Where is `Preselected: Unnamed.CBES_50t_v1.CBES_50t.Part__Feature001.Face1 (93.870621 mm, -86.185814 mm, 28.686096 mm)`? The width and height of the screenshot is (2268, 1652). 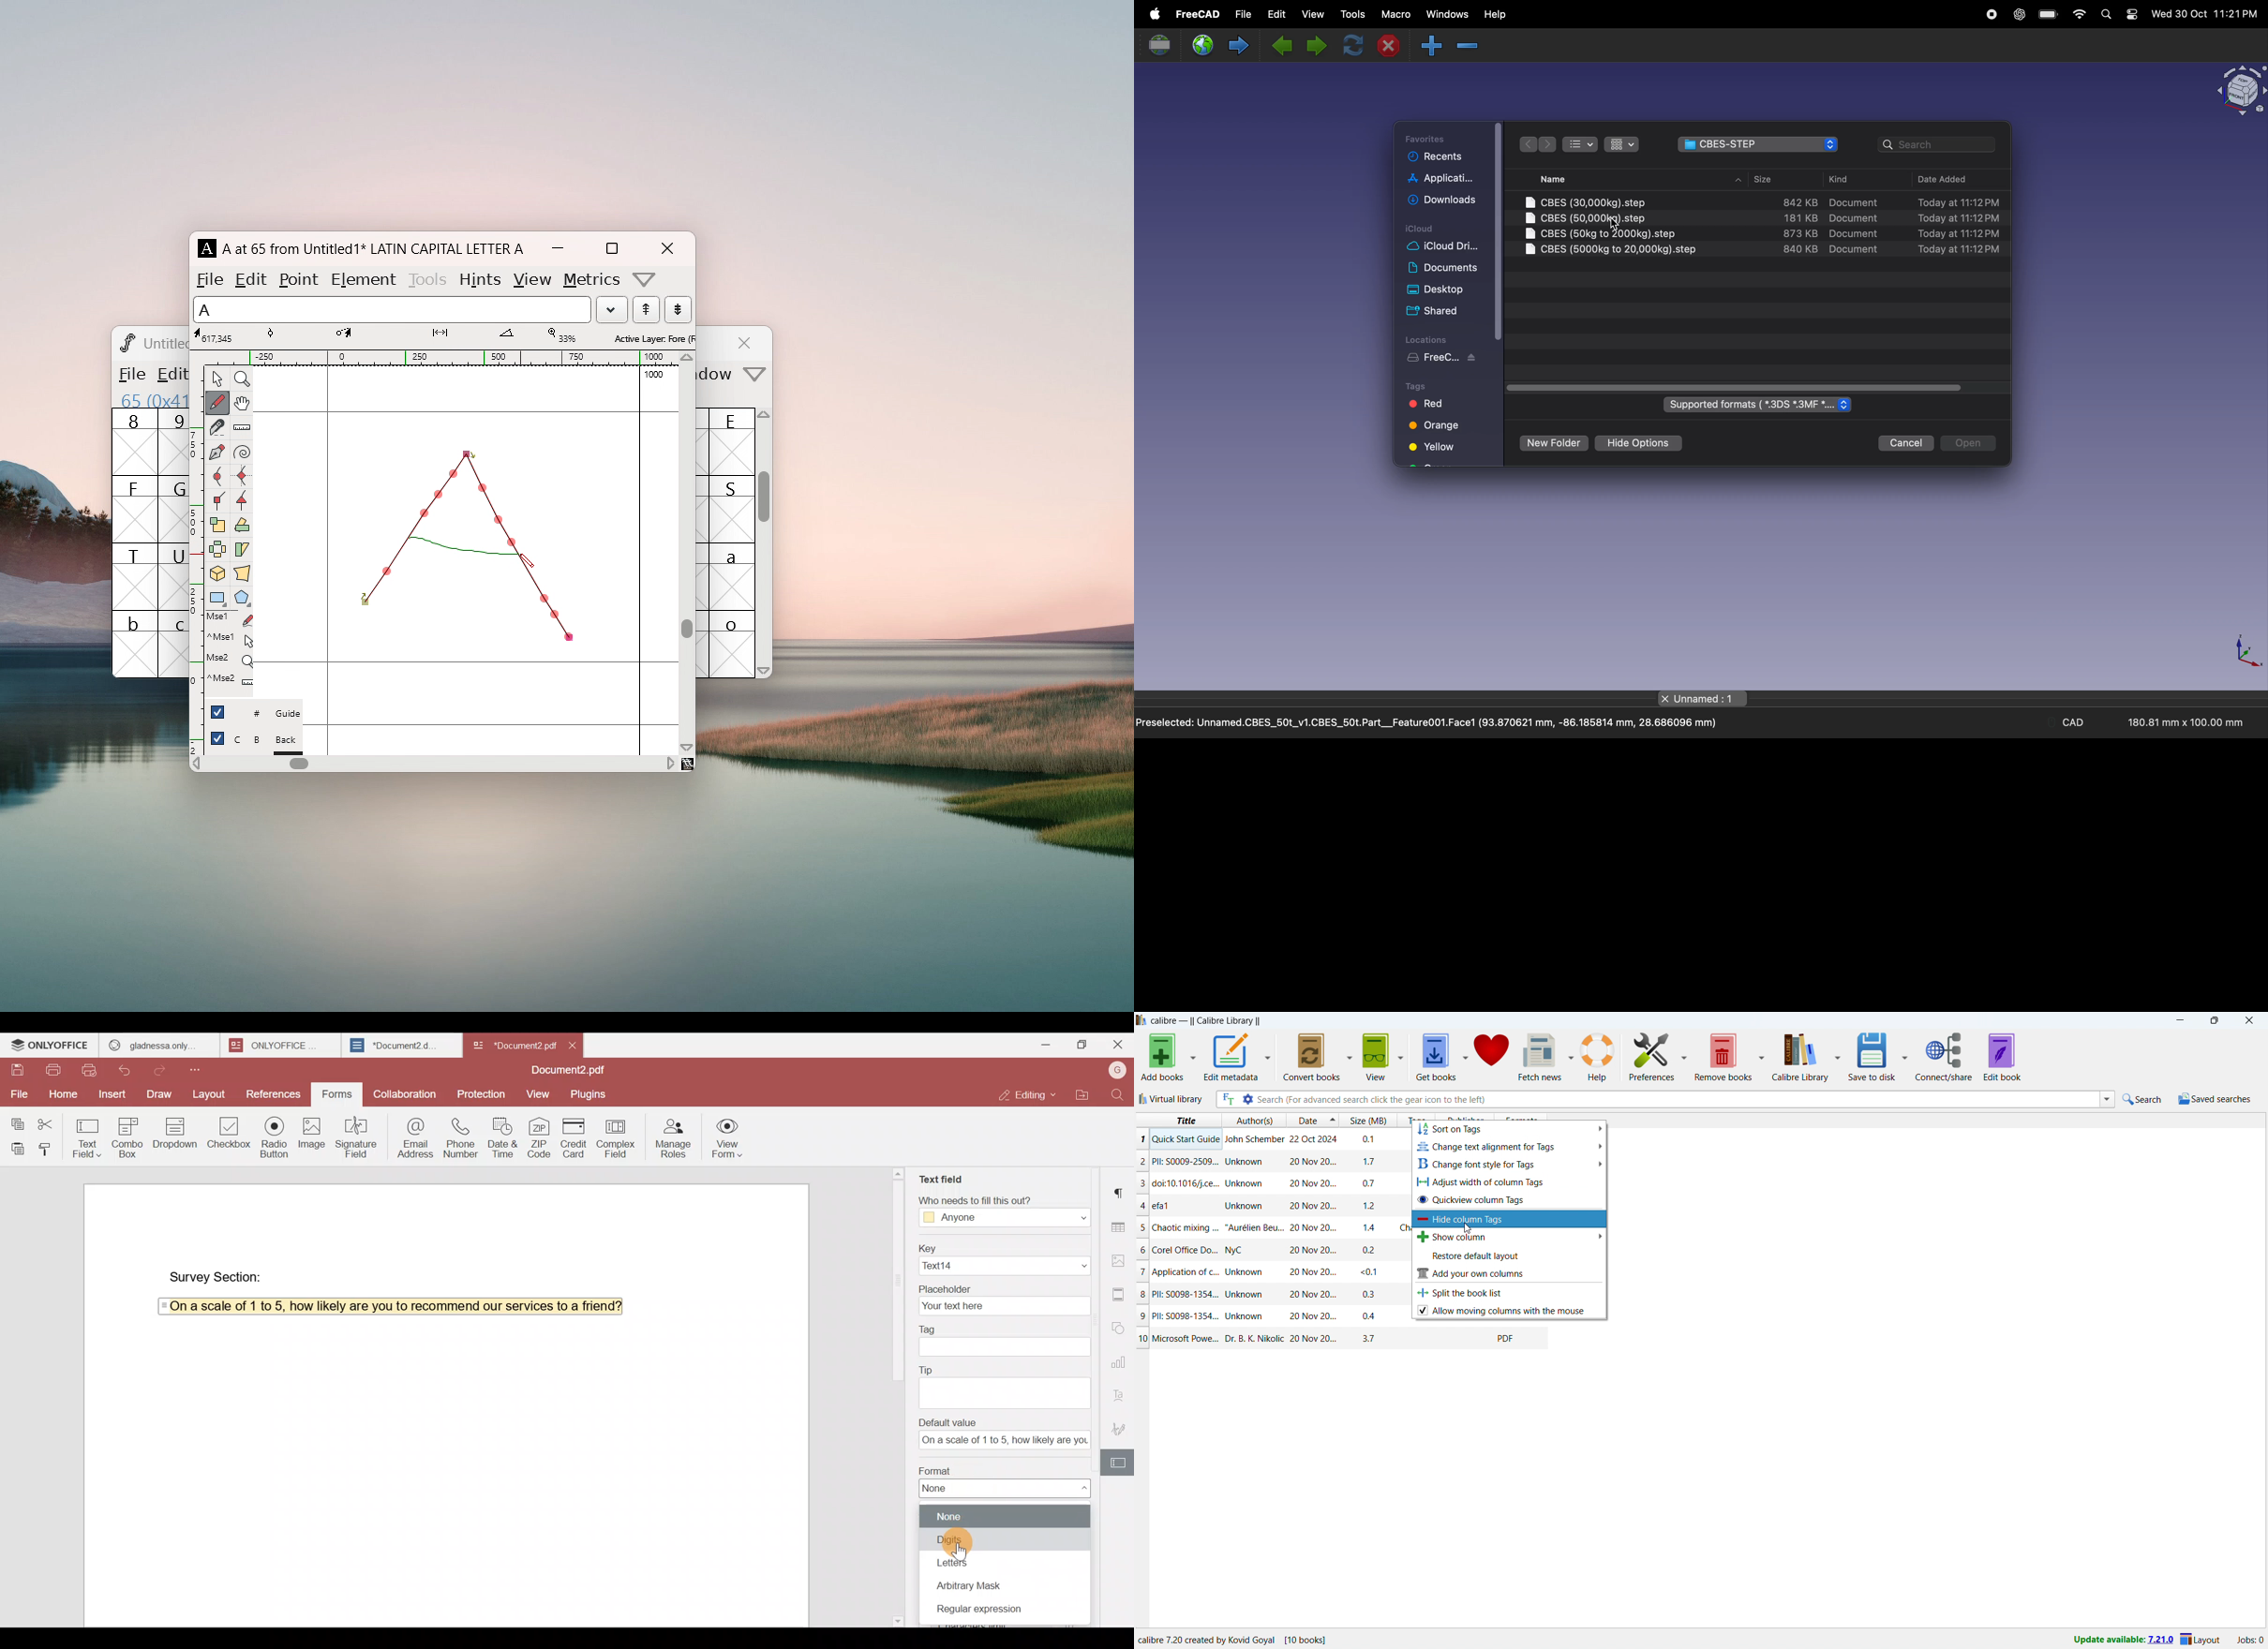
Preselected: Unnamed.CBES_50t_v1.CBES_50t.Part__Feature001.Face1 (93.870621 mm, -86.185814 mm, 28.686096 mm) is located at coordinates (1428, 724).